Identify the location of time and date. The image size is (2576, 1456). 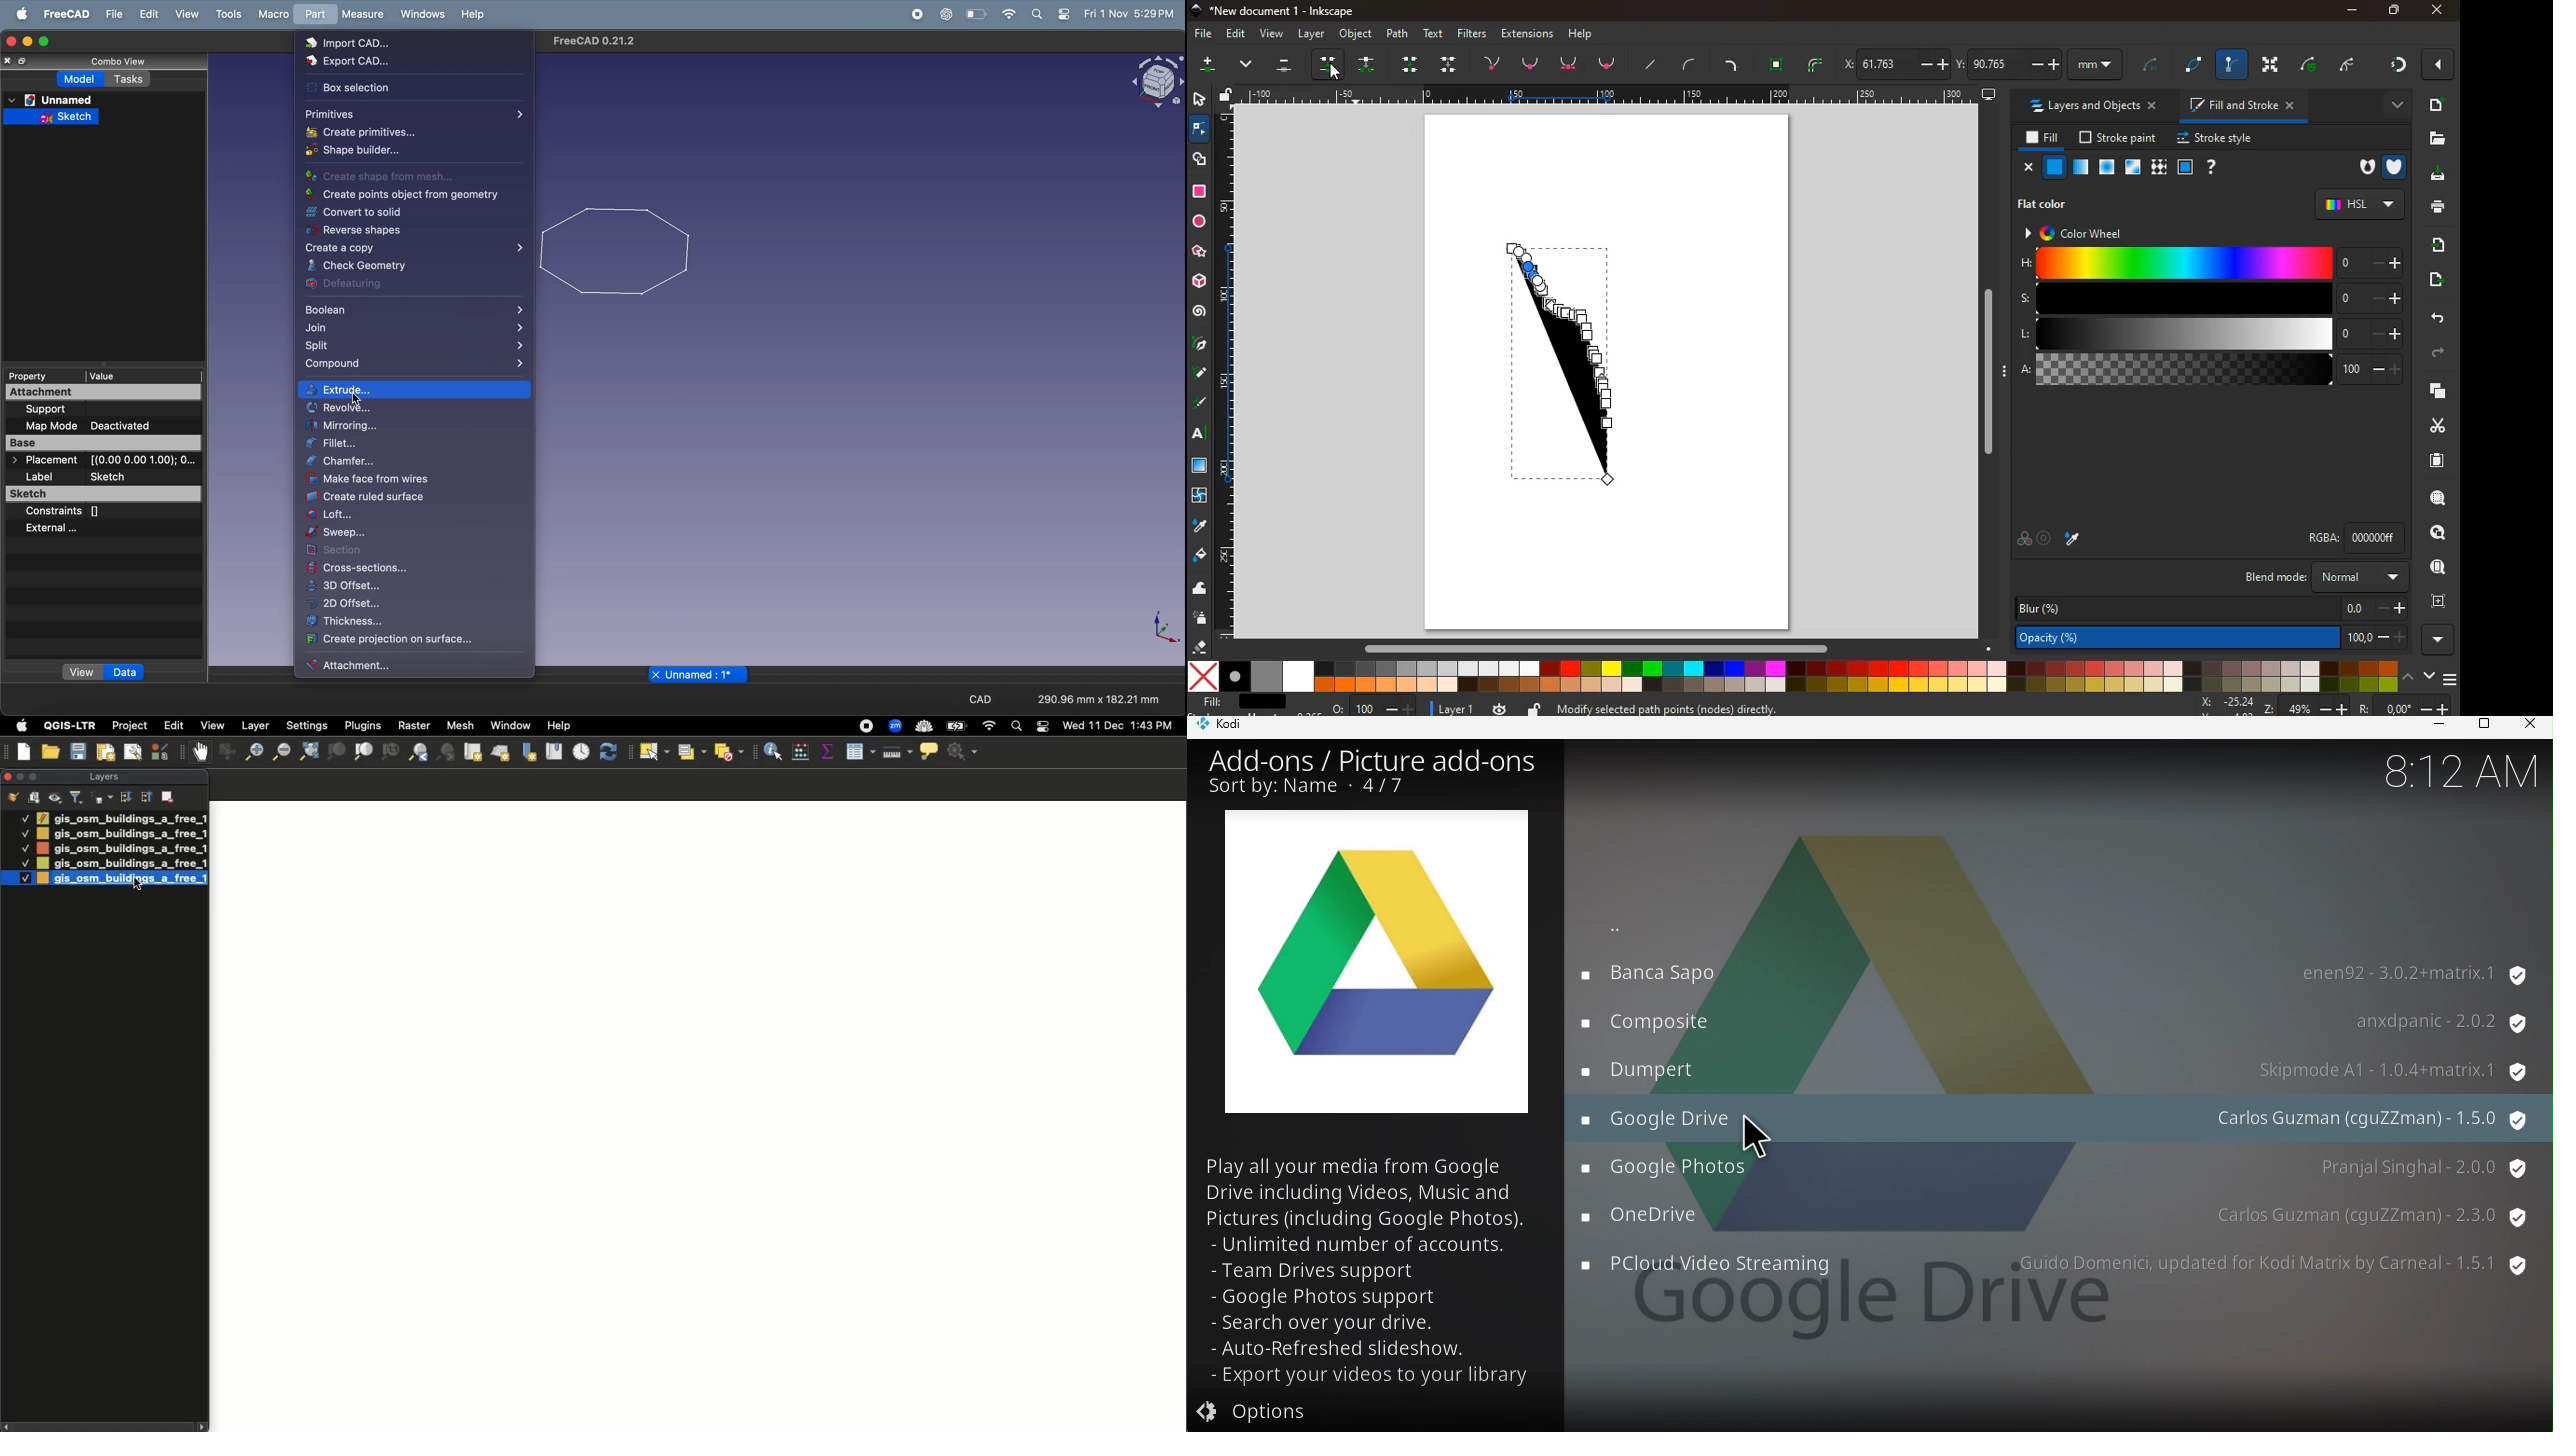
(1128, 13).